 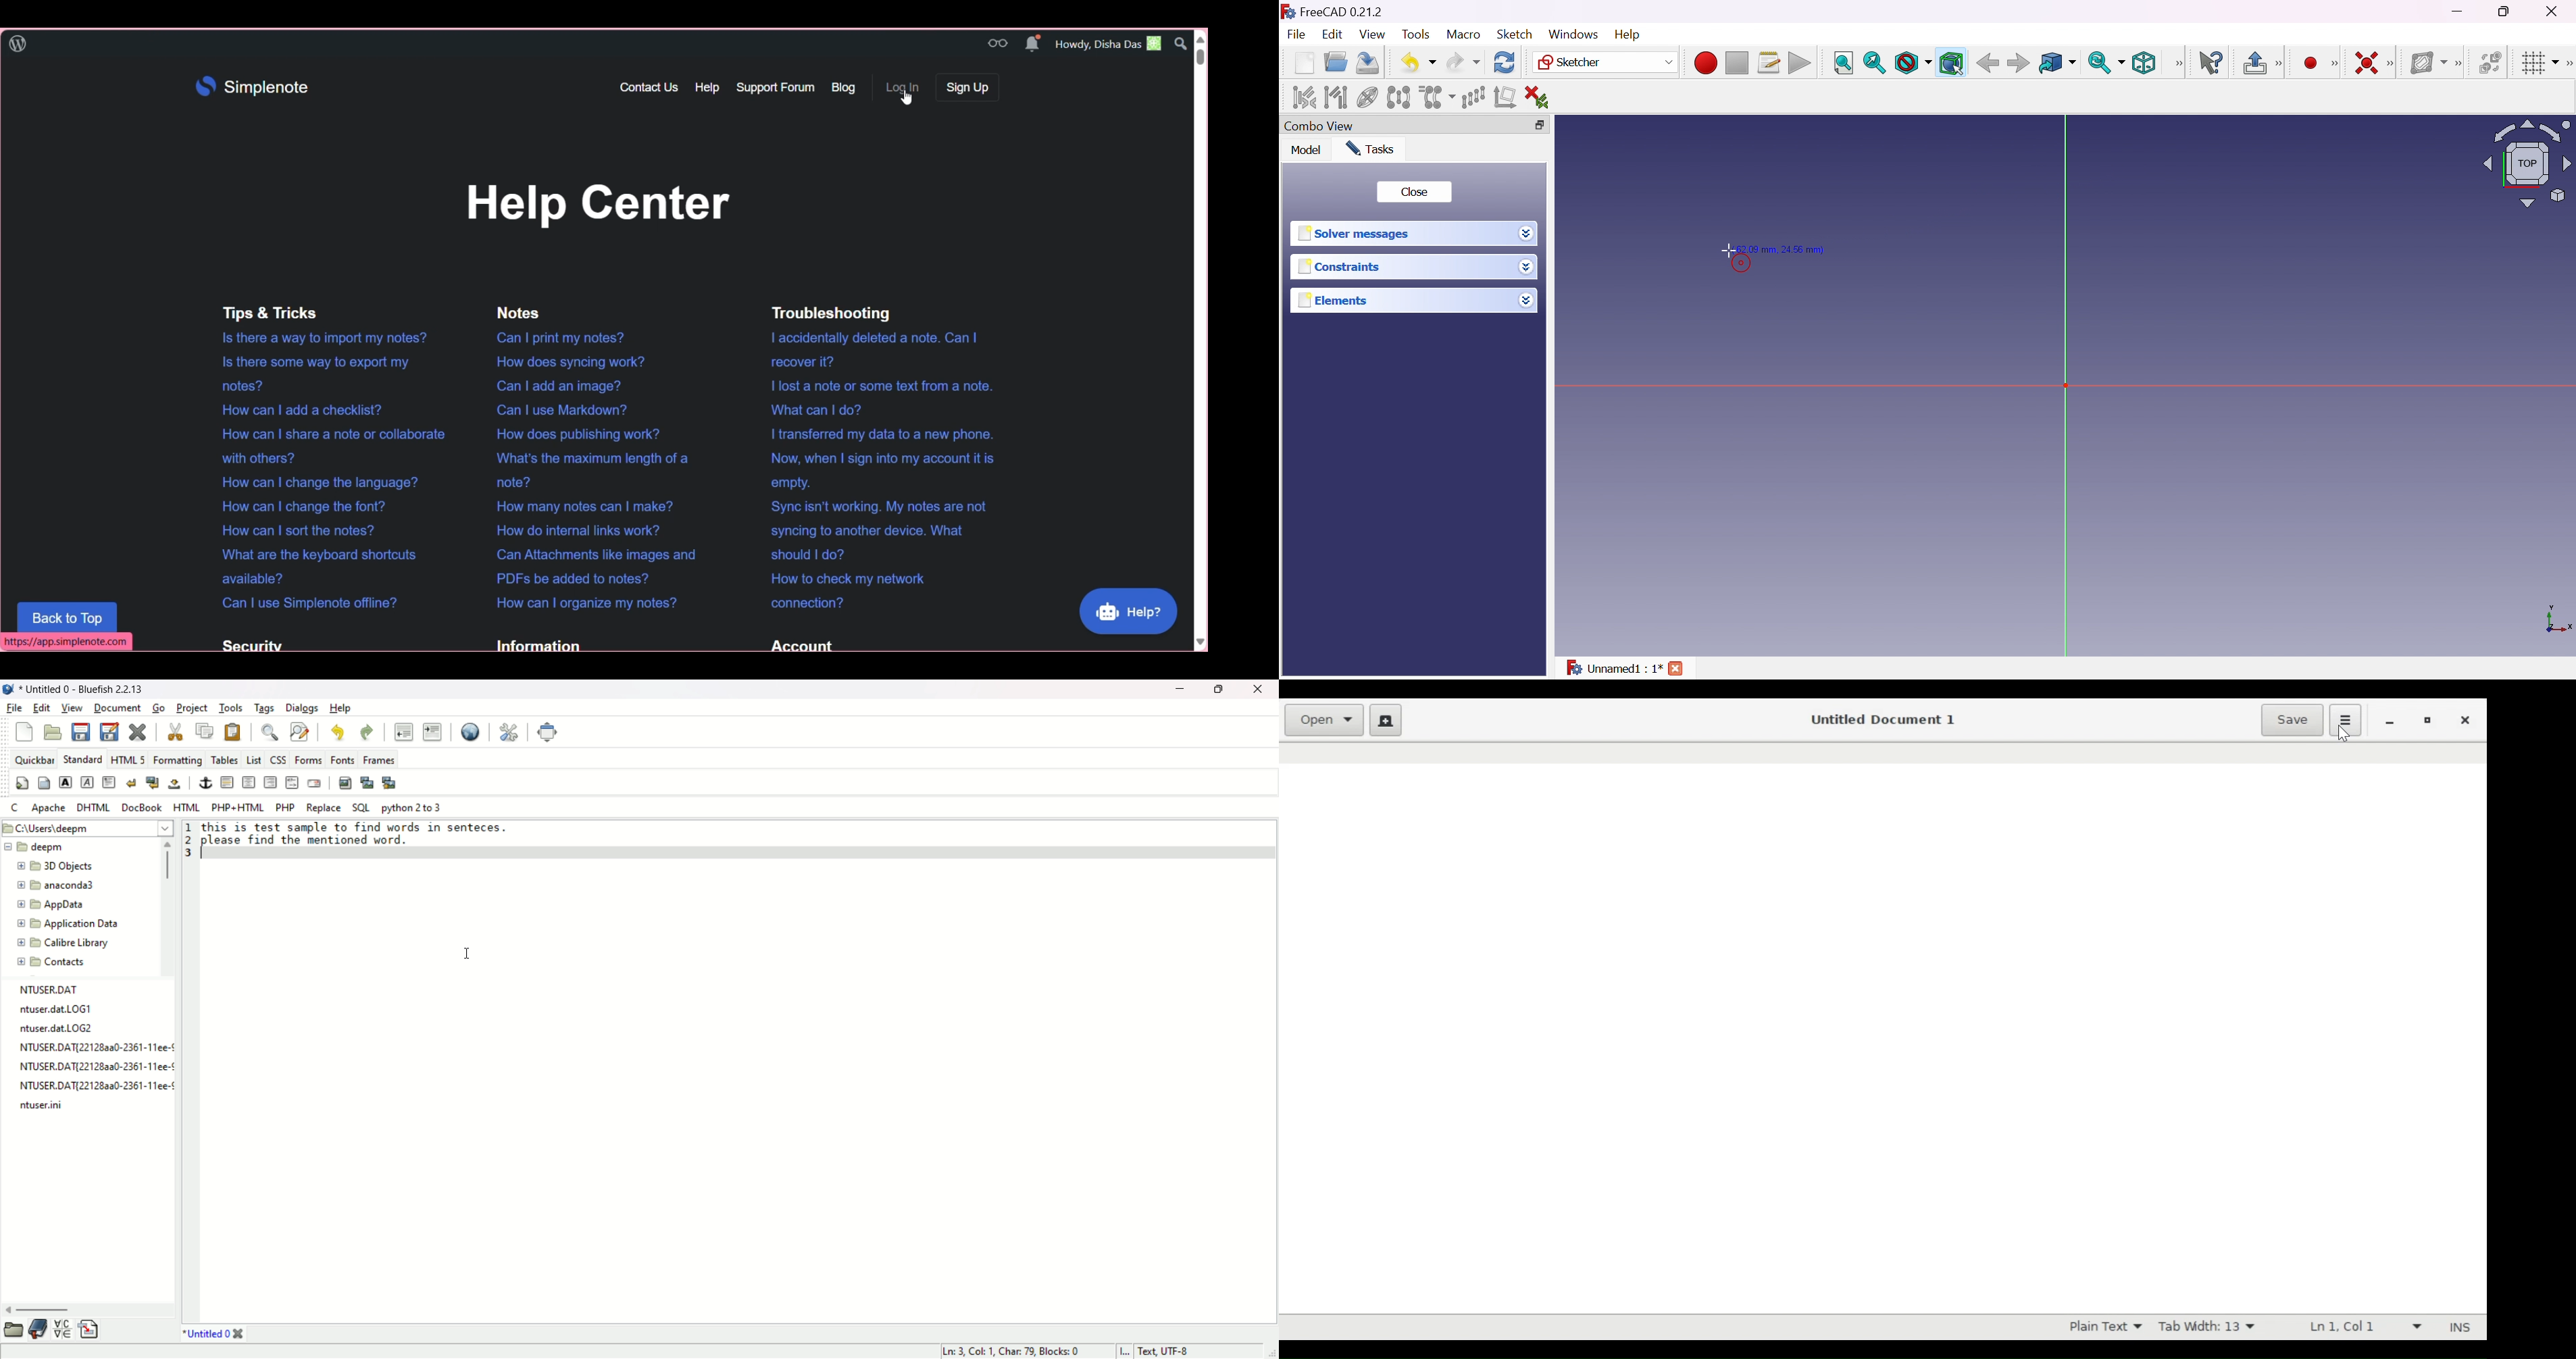 What do you see at coordinates (879, 458) in the screenshot?
I see `| transferred my data to a new phone. Now, when | sign into my account it is empty.` at bounding box center [879, 458].